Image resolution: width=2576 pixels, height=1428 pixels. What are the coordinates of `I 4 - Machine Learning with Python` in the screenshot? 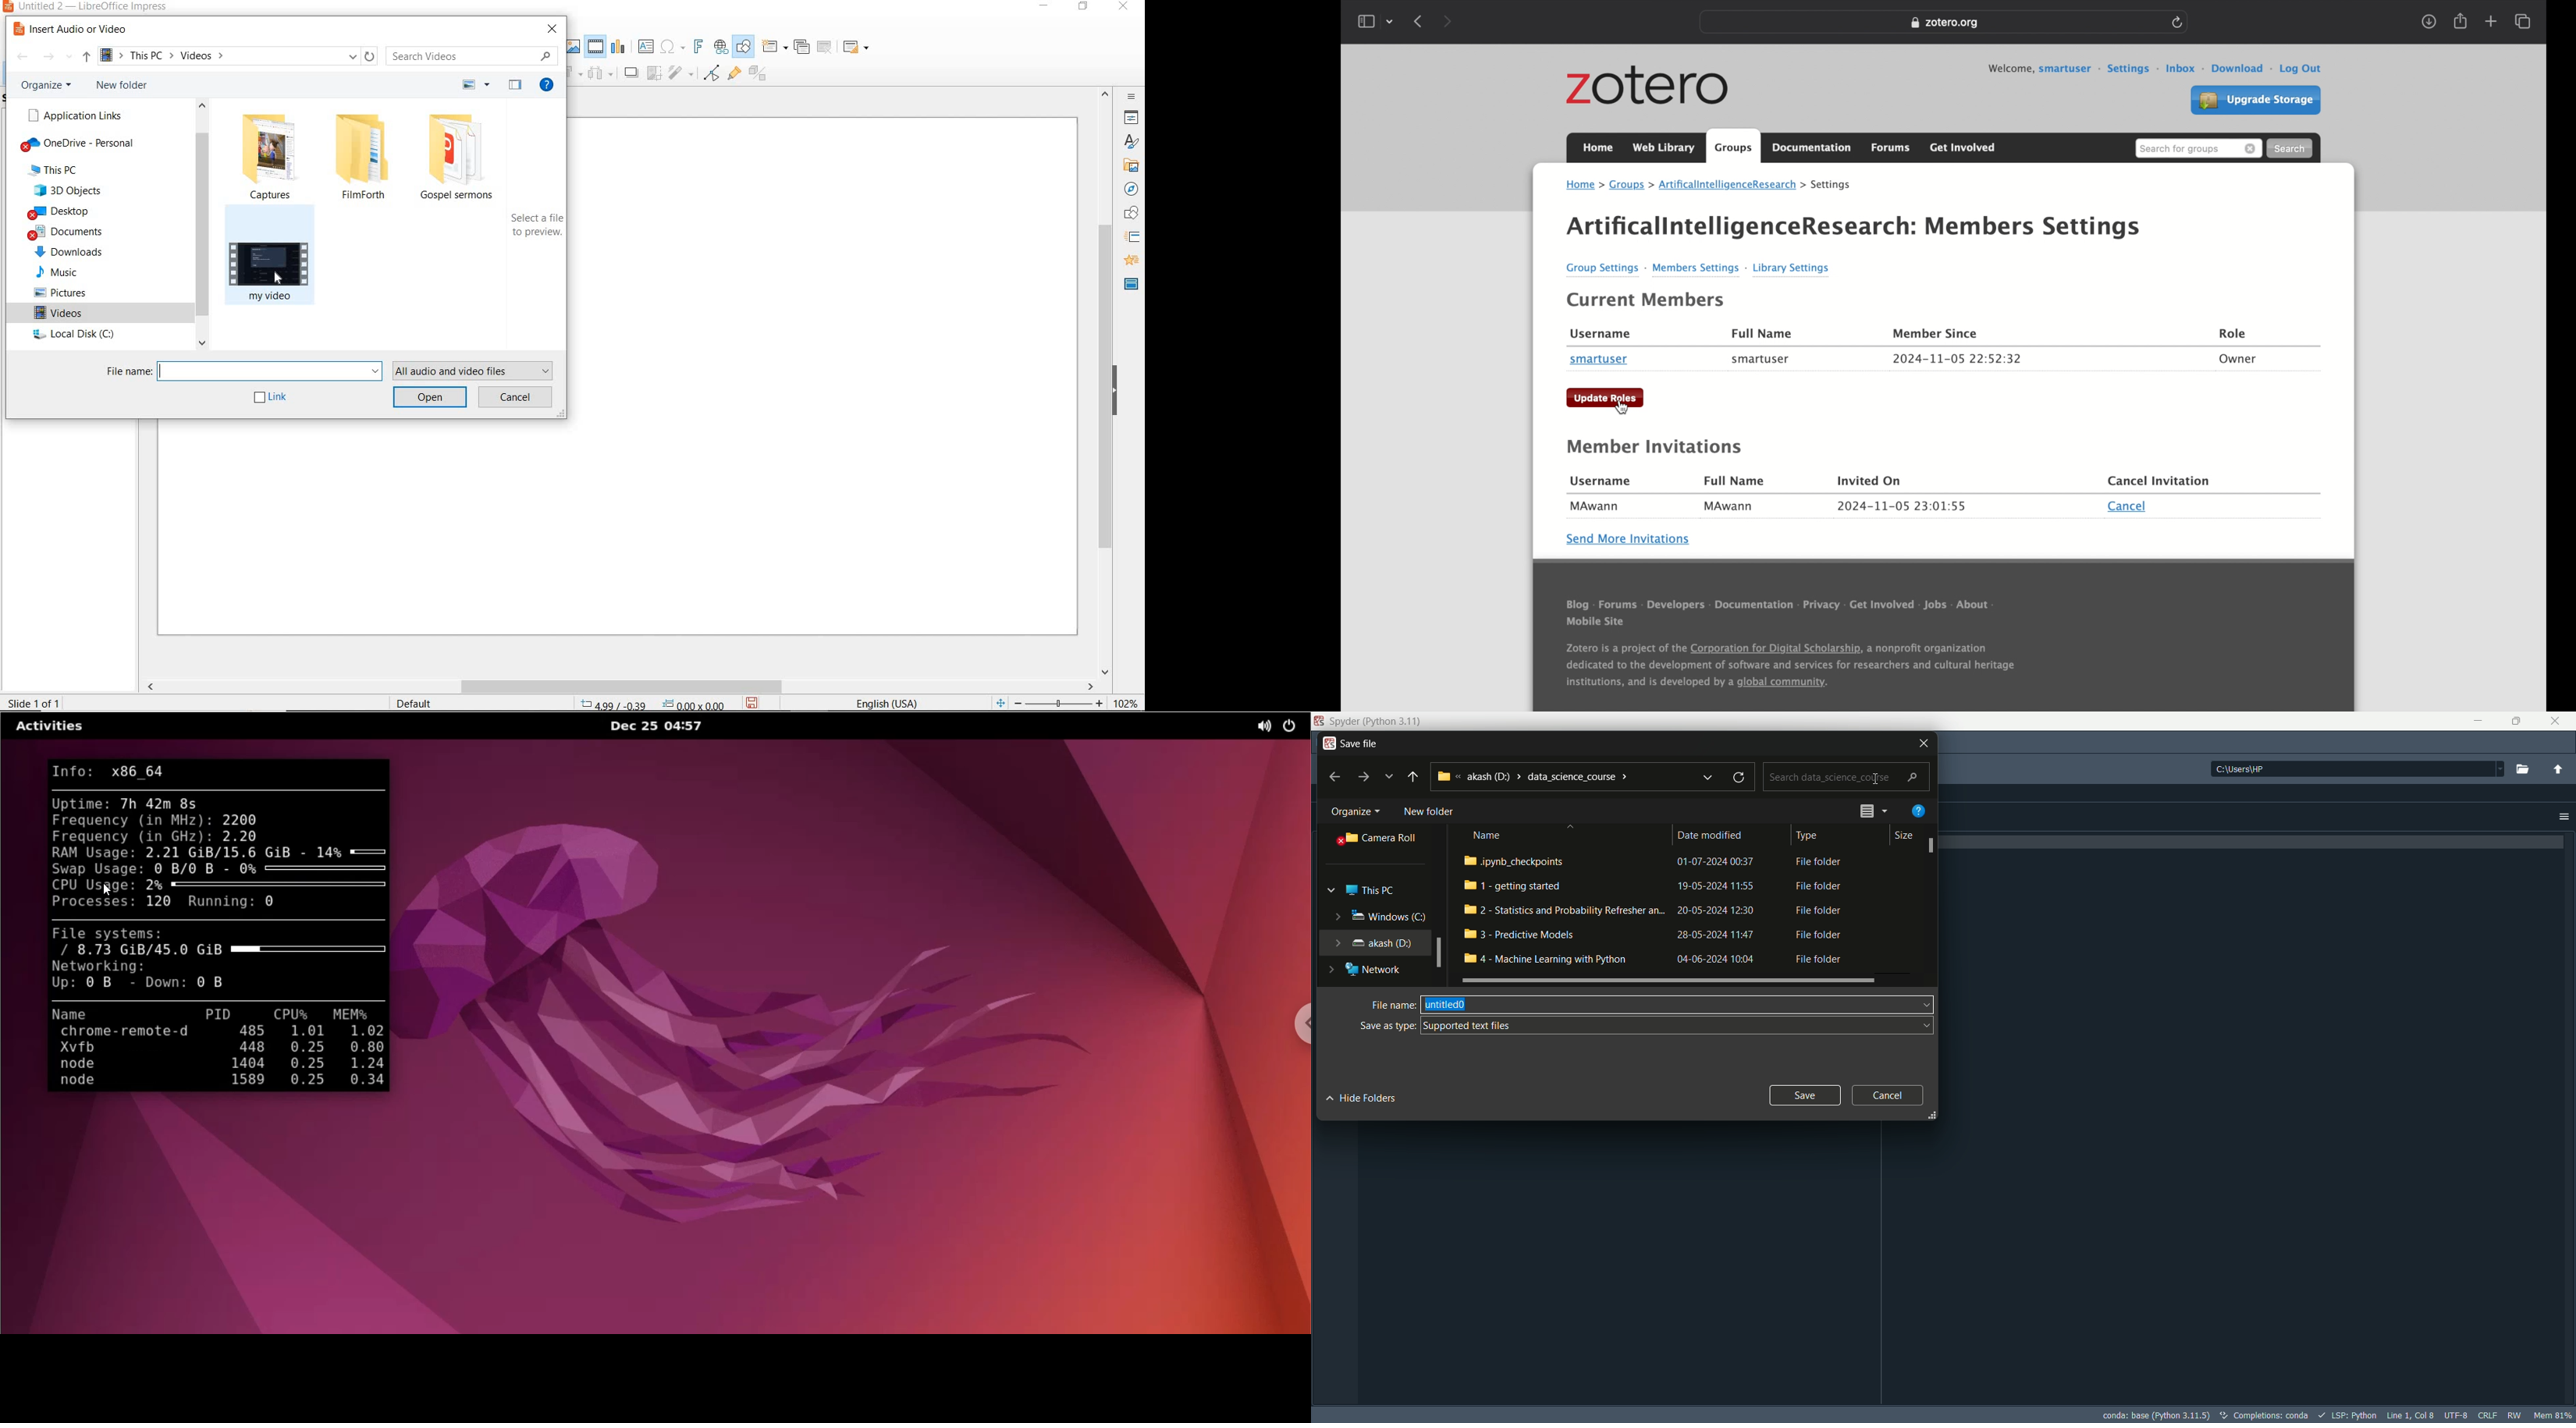 It's located at (1546, 962).